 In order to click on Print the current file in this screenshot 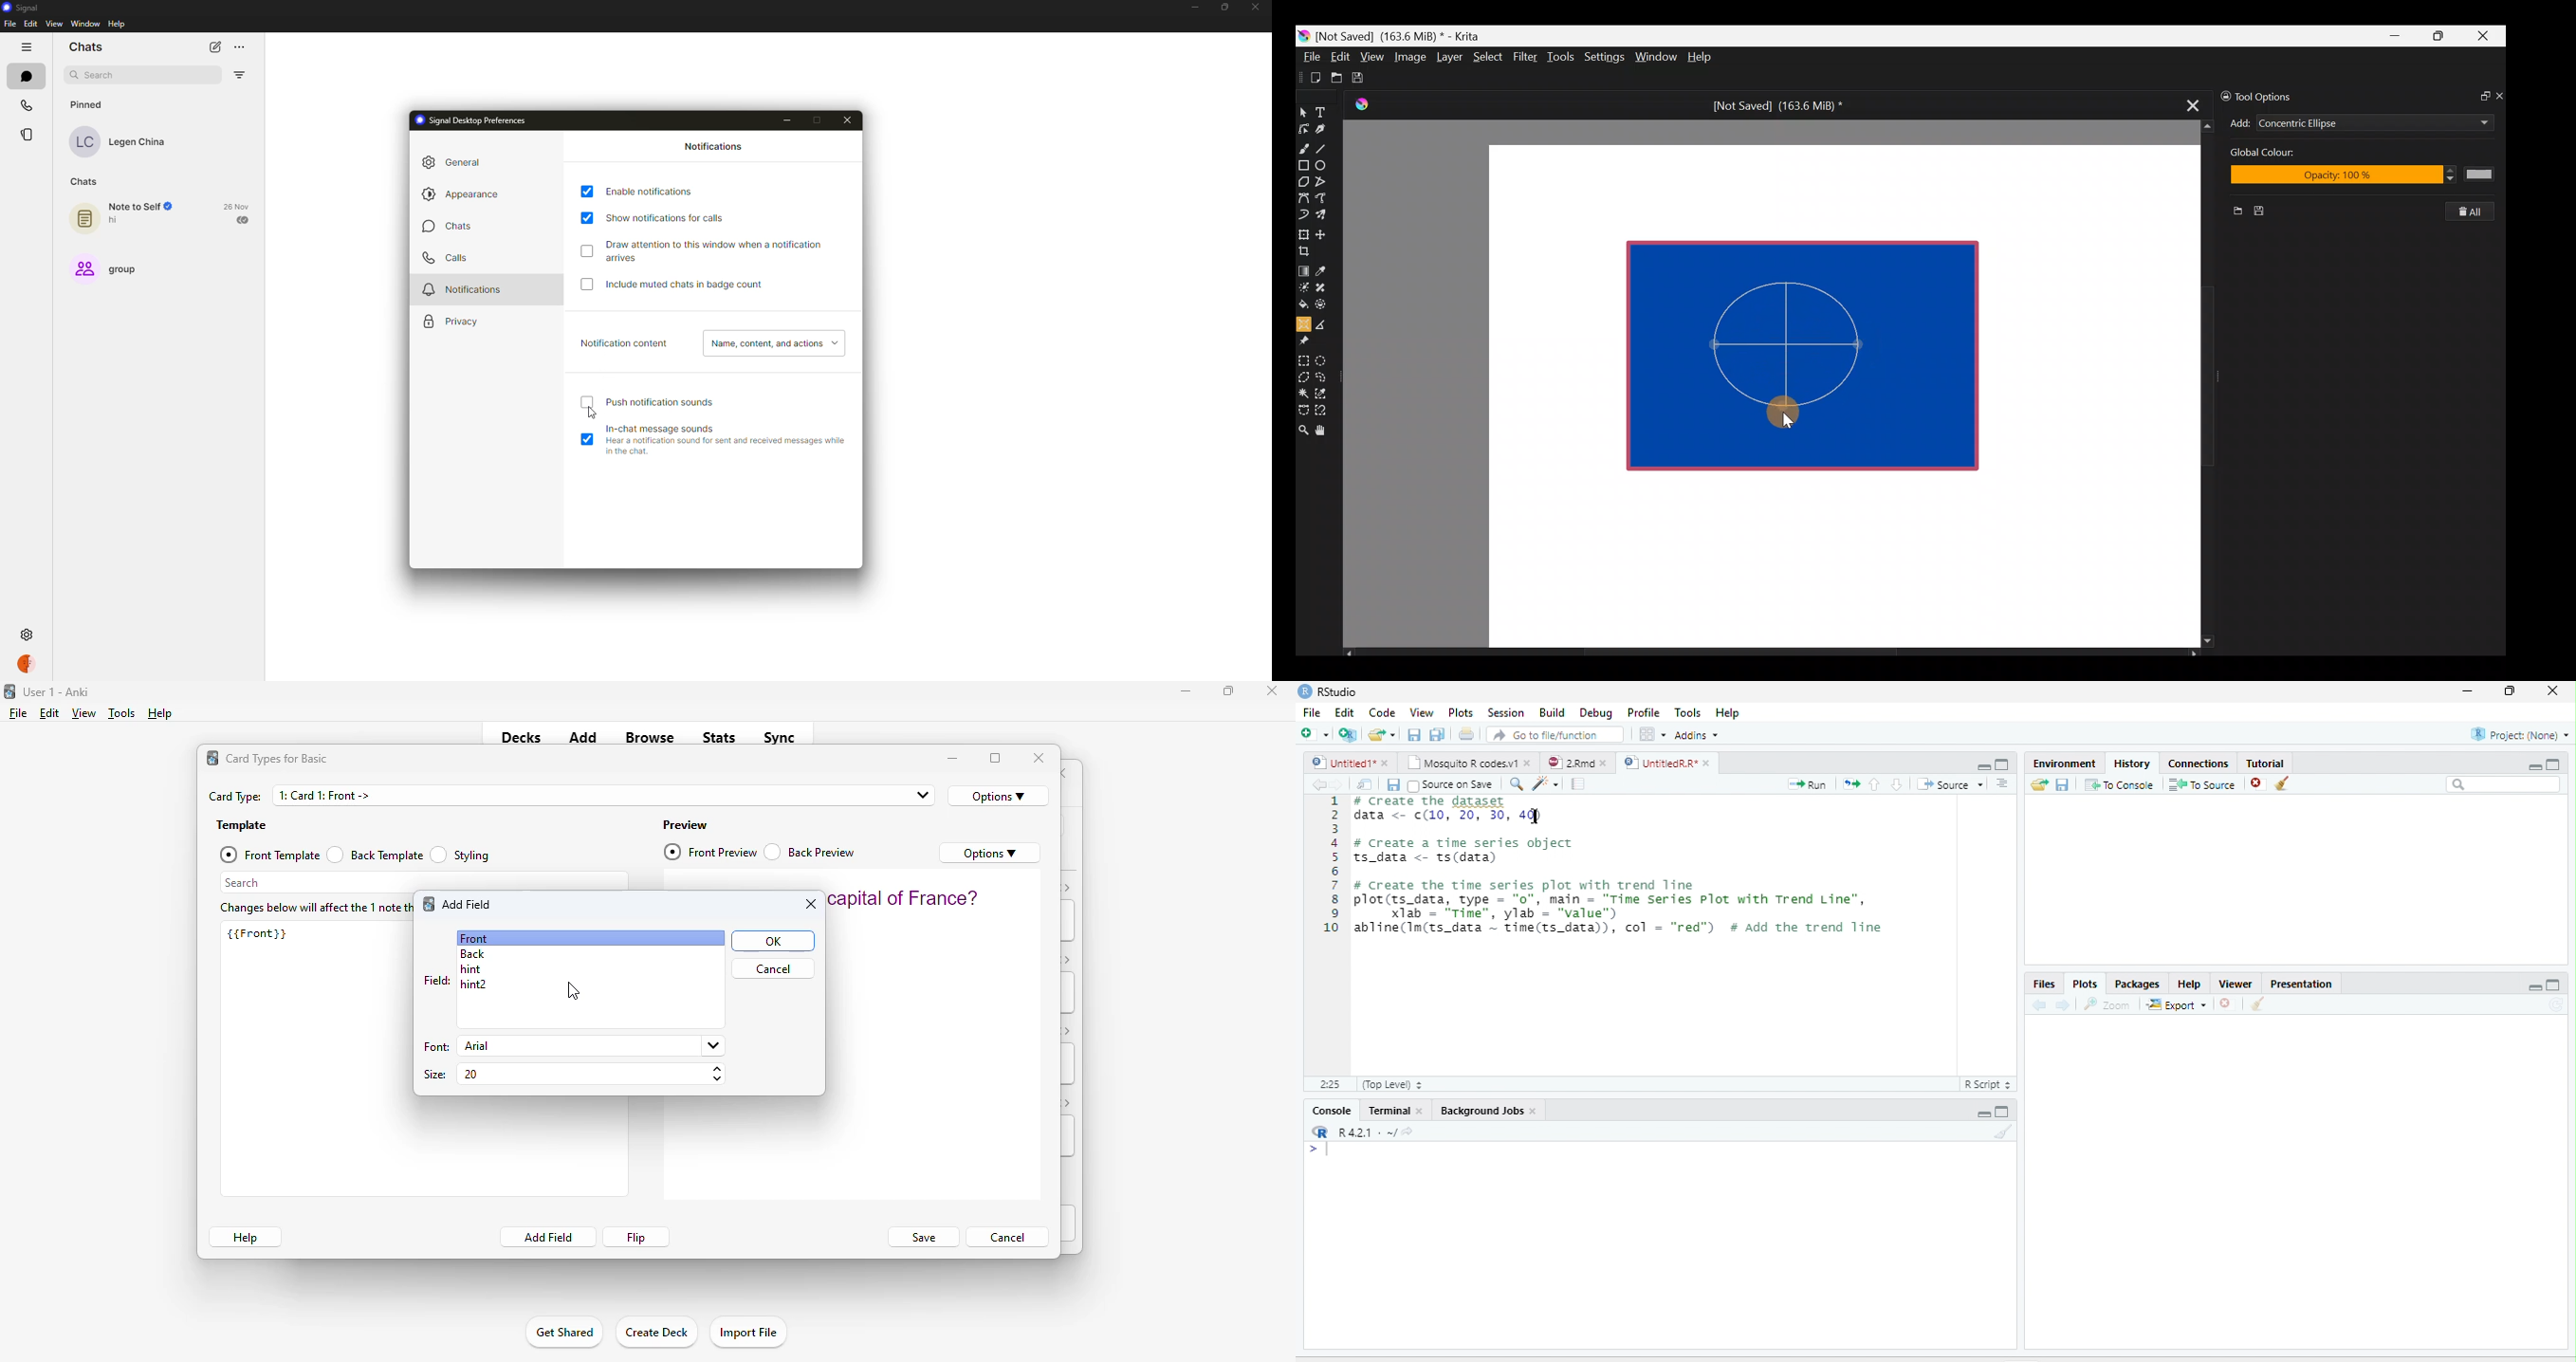, I will do `click(1465, 734)`.